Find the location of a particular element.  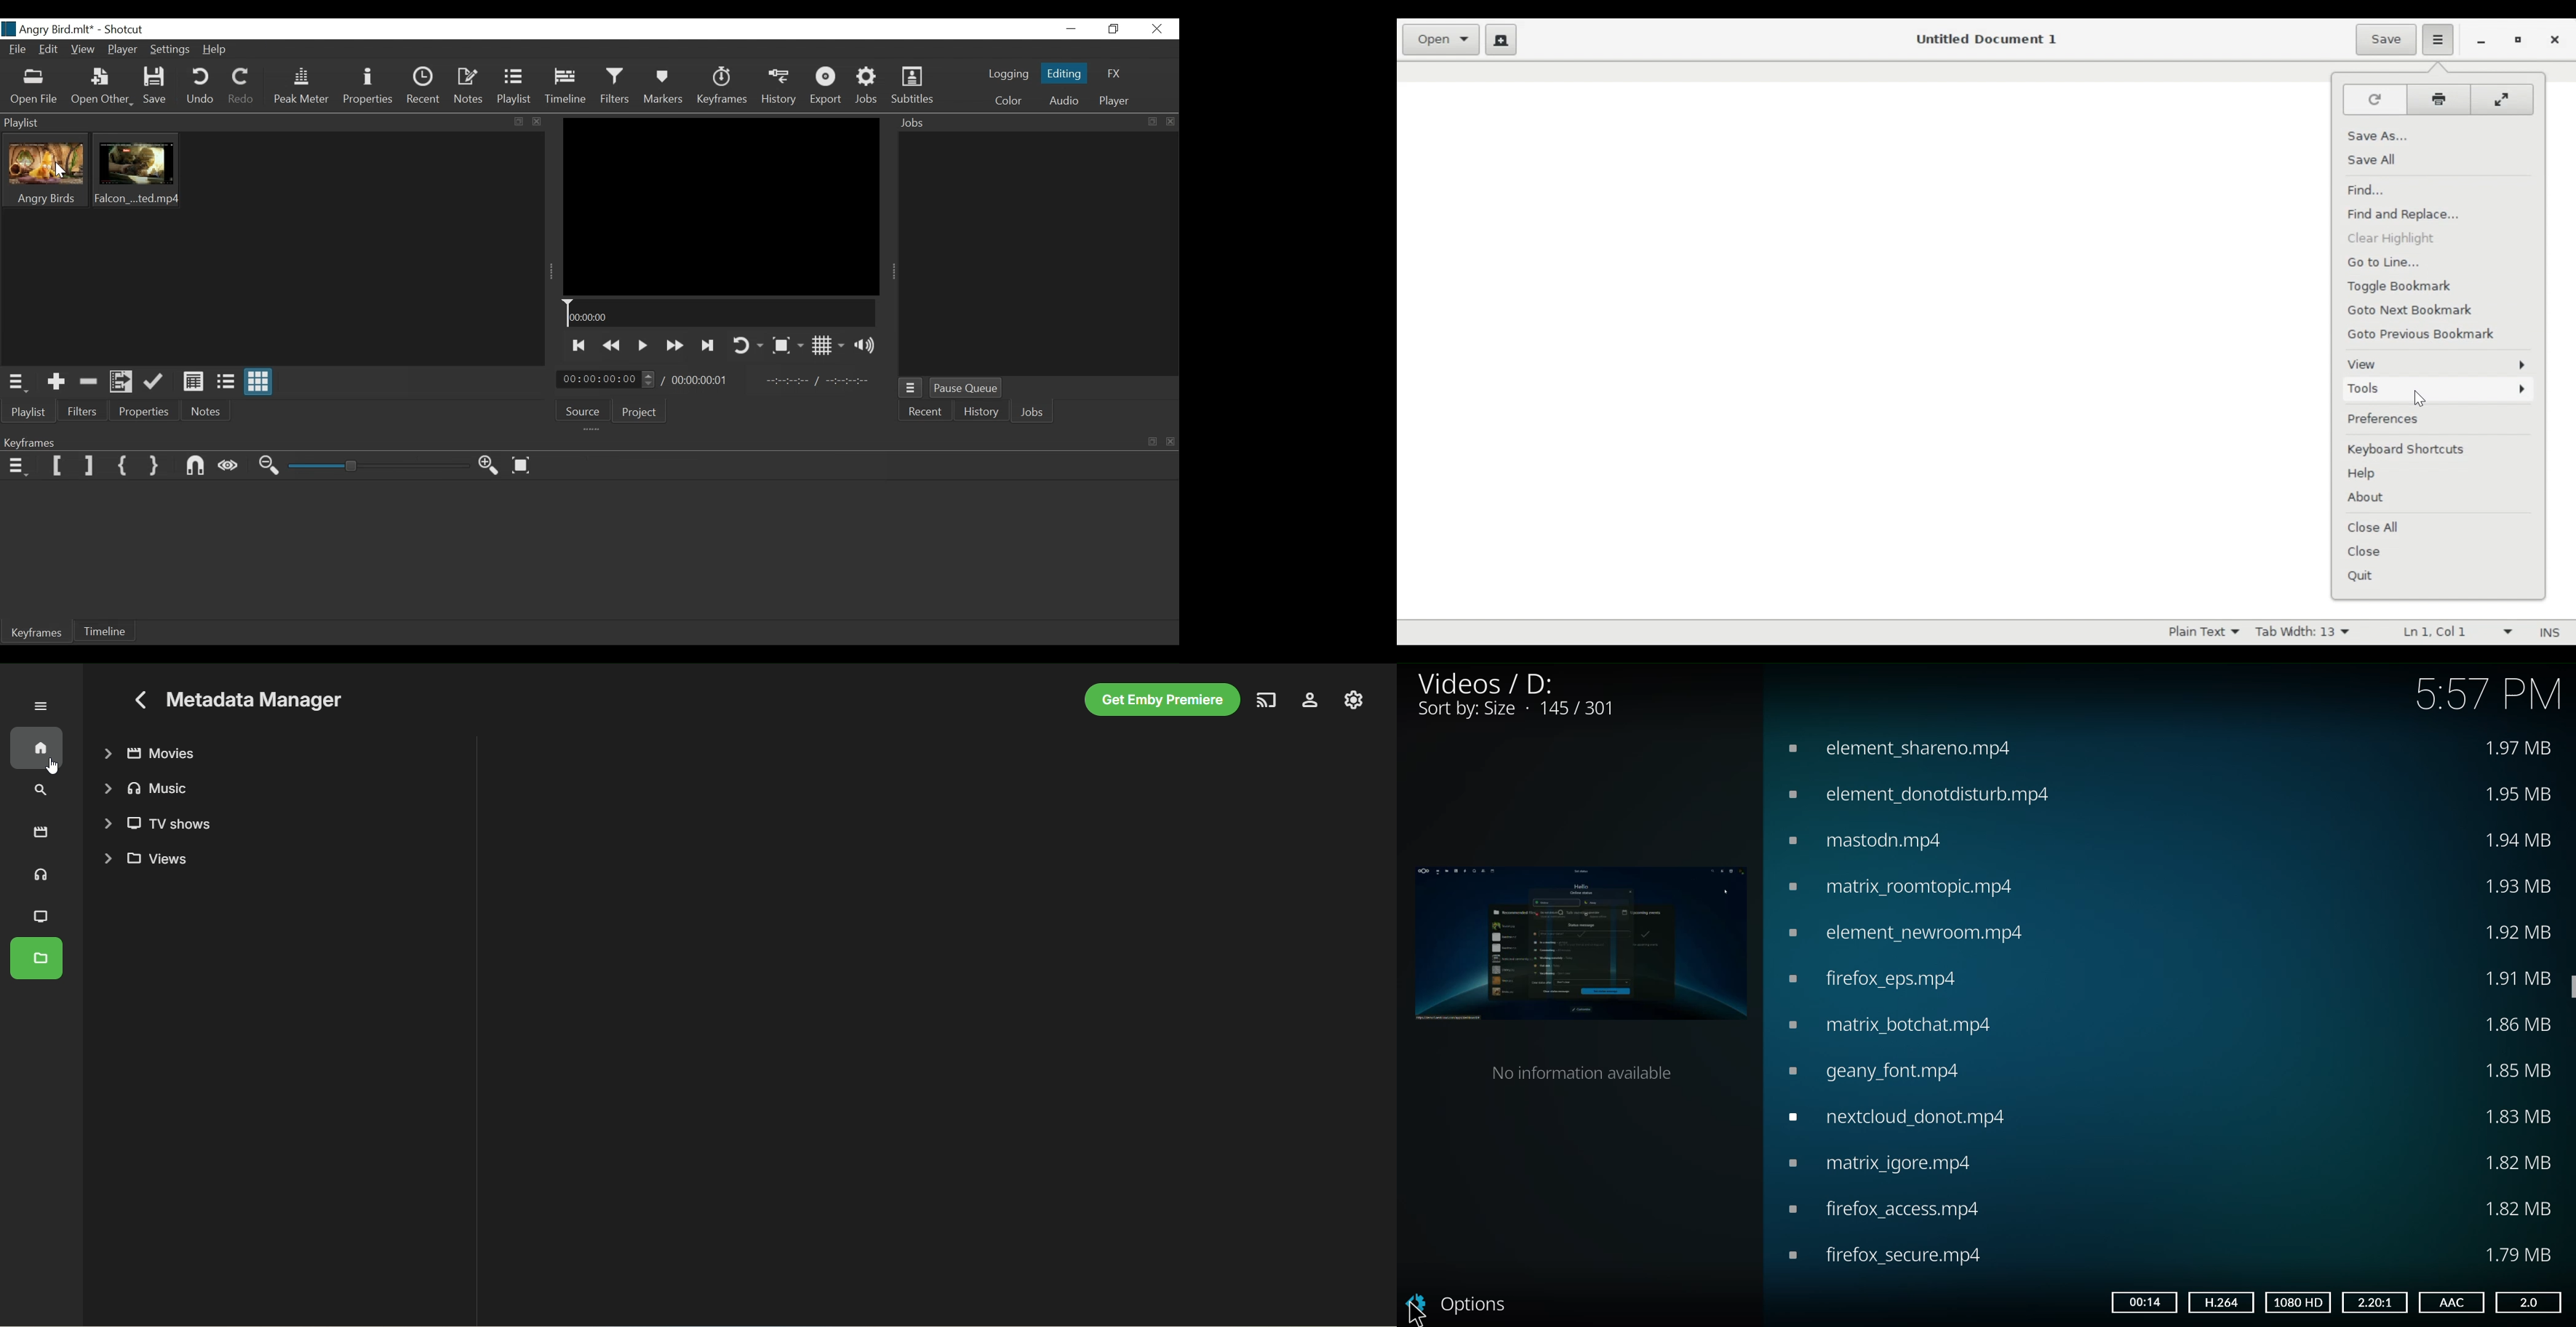

Application menu is located at coordinates (2440, 38).